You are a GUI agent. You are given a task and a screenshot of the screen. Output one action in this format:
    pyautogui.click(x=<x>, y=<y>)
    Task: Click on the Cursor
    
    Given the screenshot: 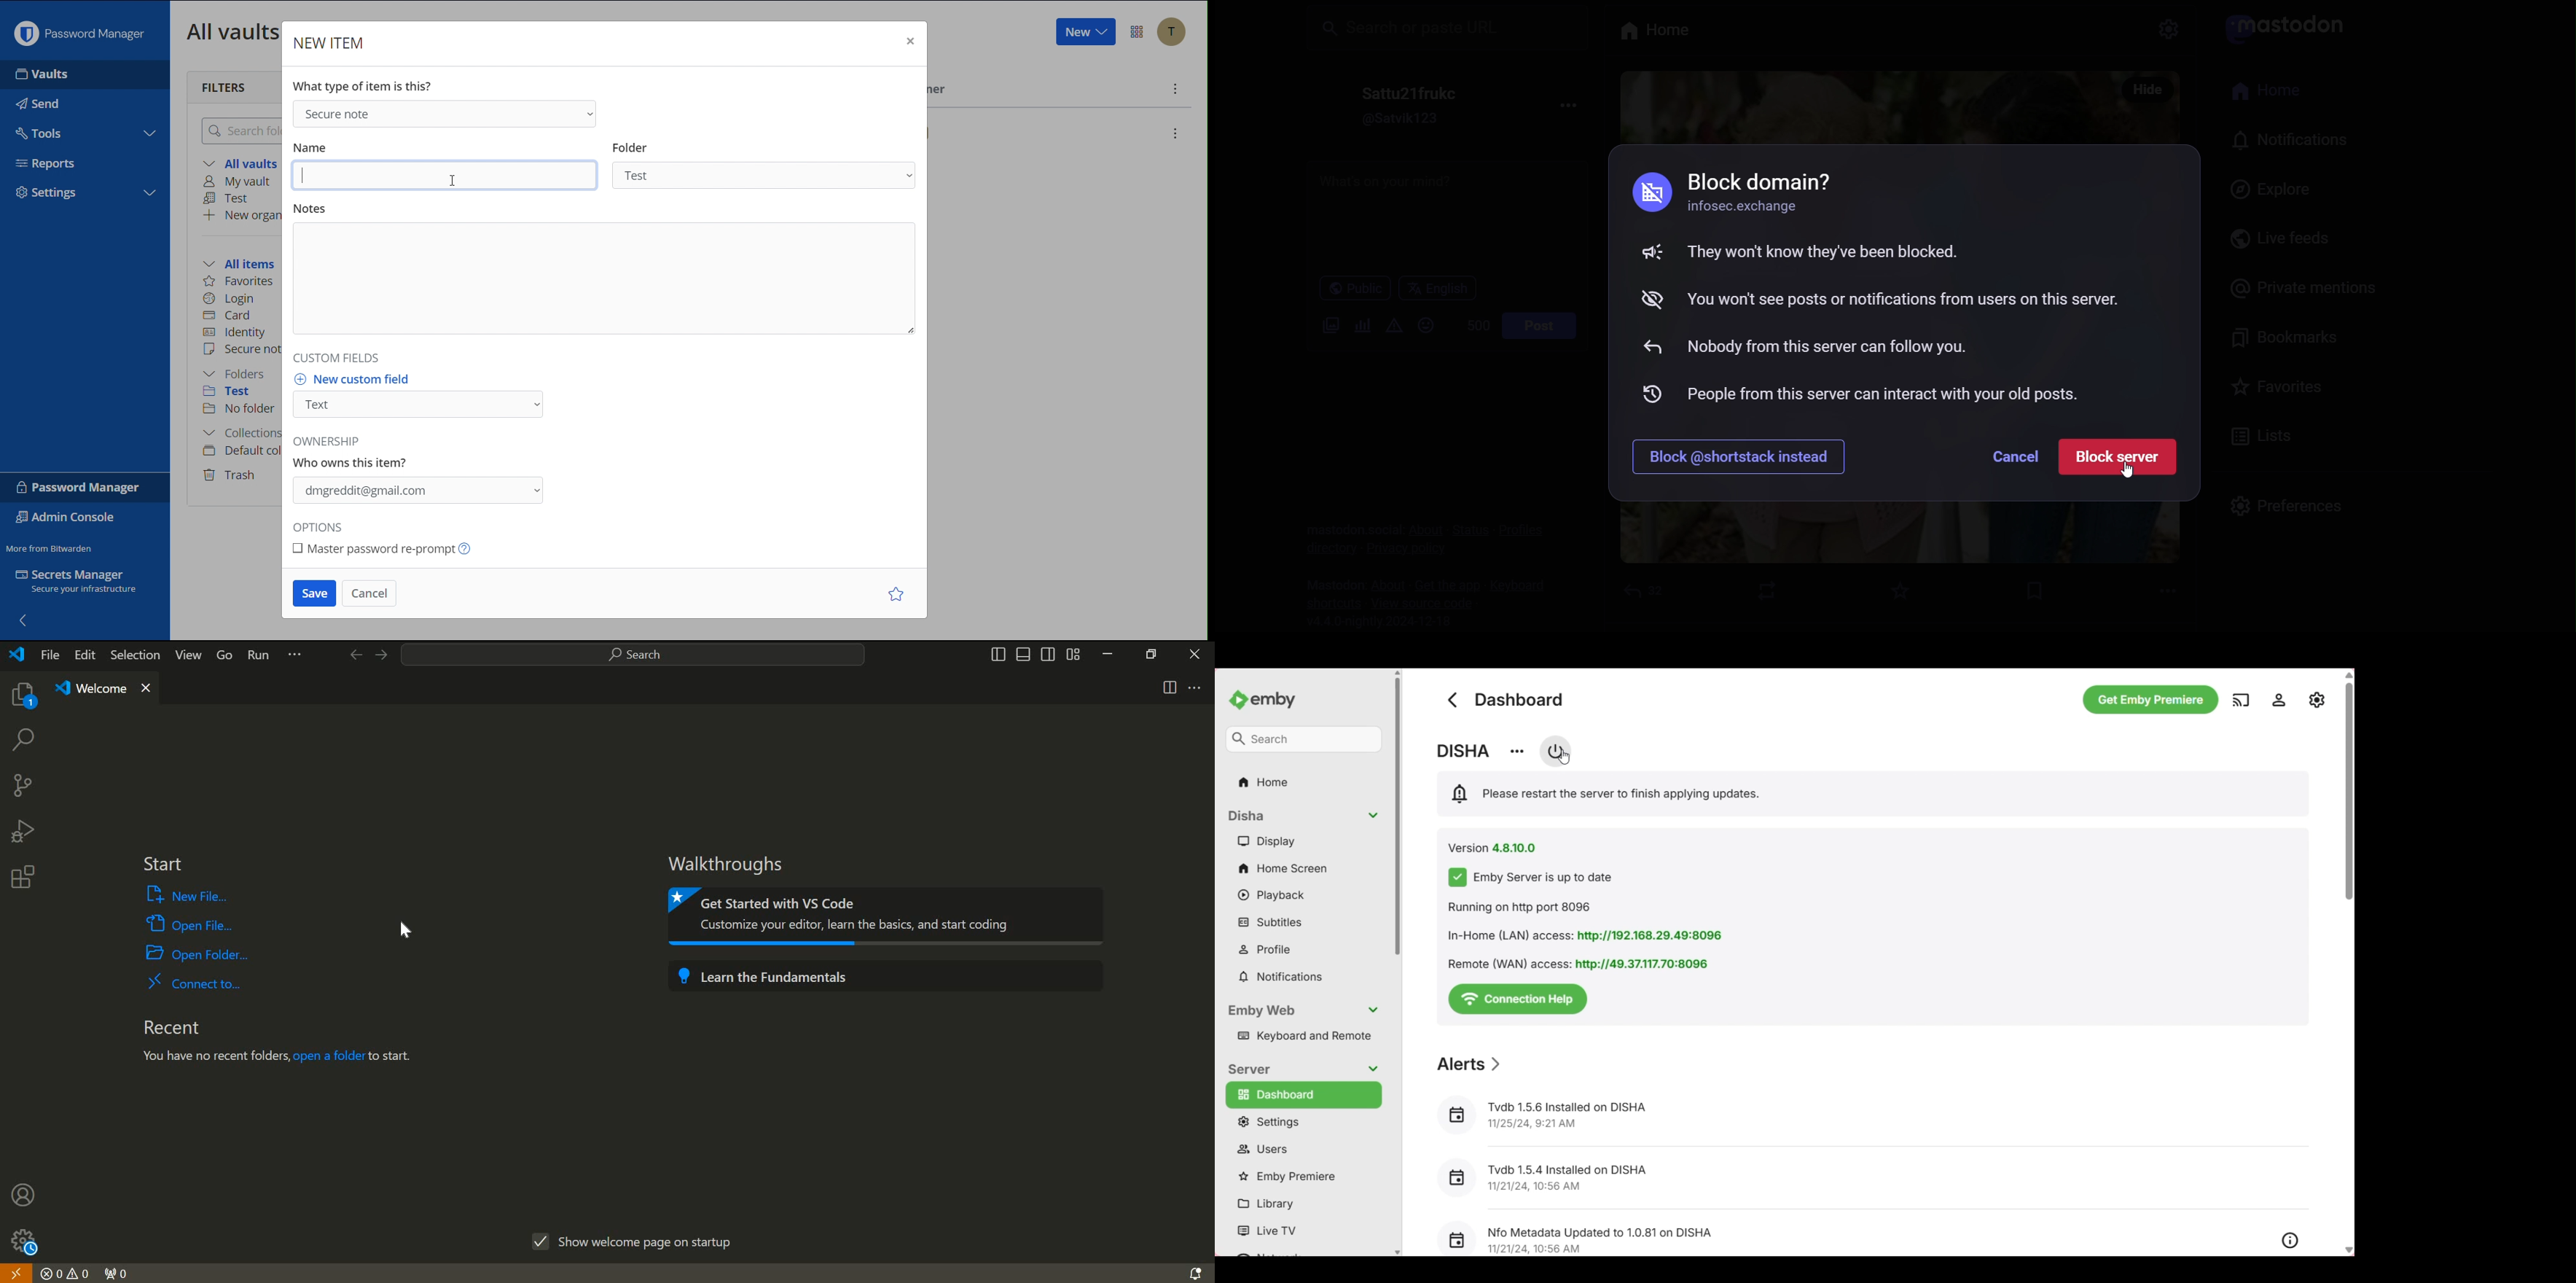 What is the action you would take?
    pyautogui.click(x=1564, y=756)
    